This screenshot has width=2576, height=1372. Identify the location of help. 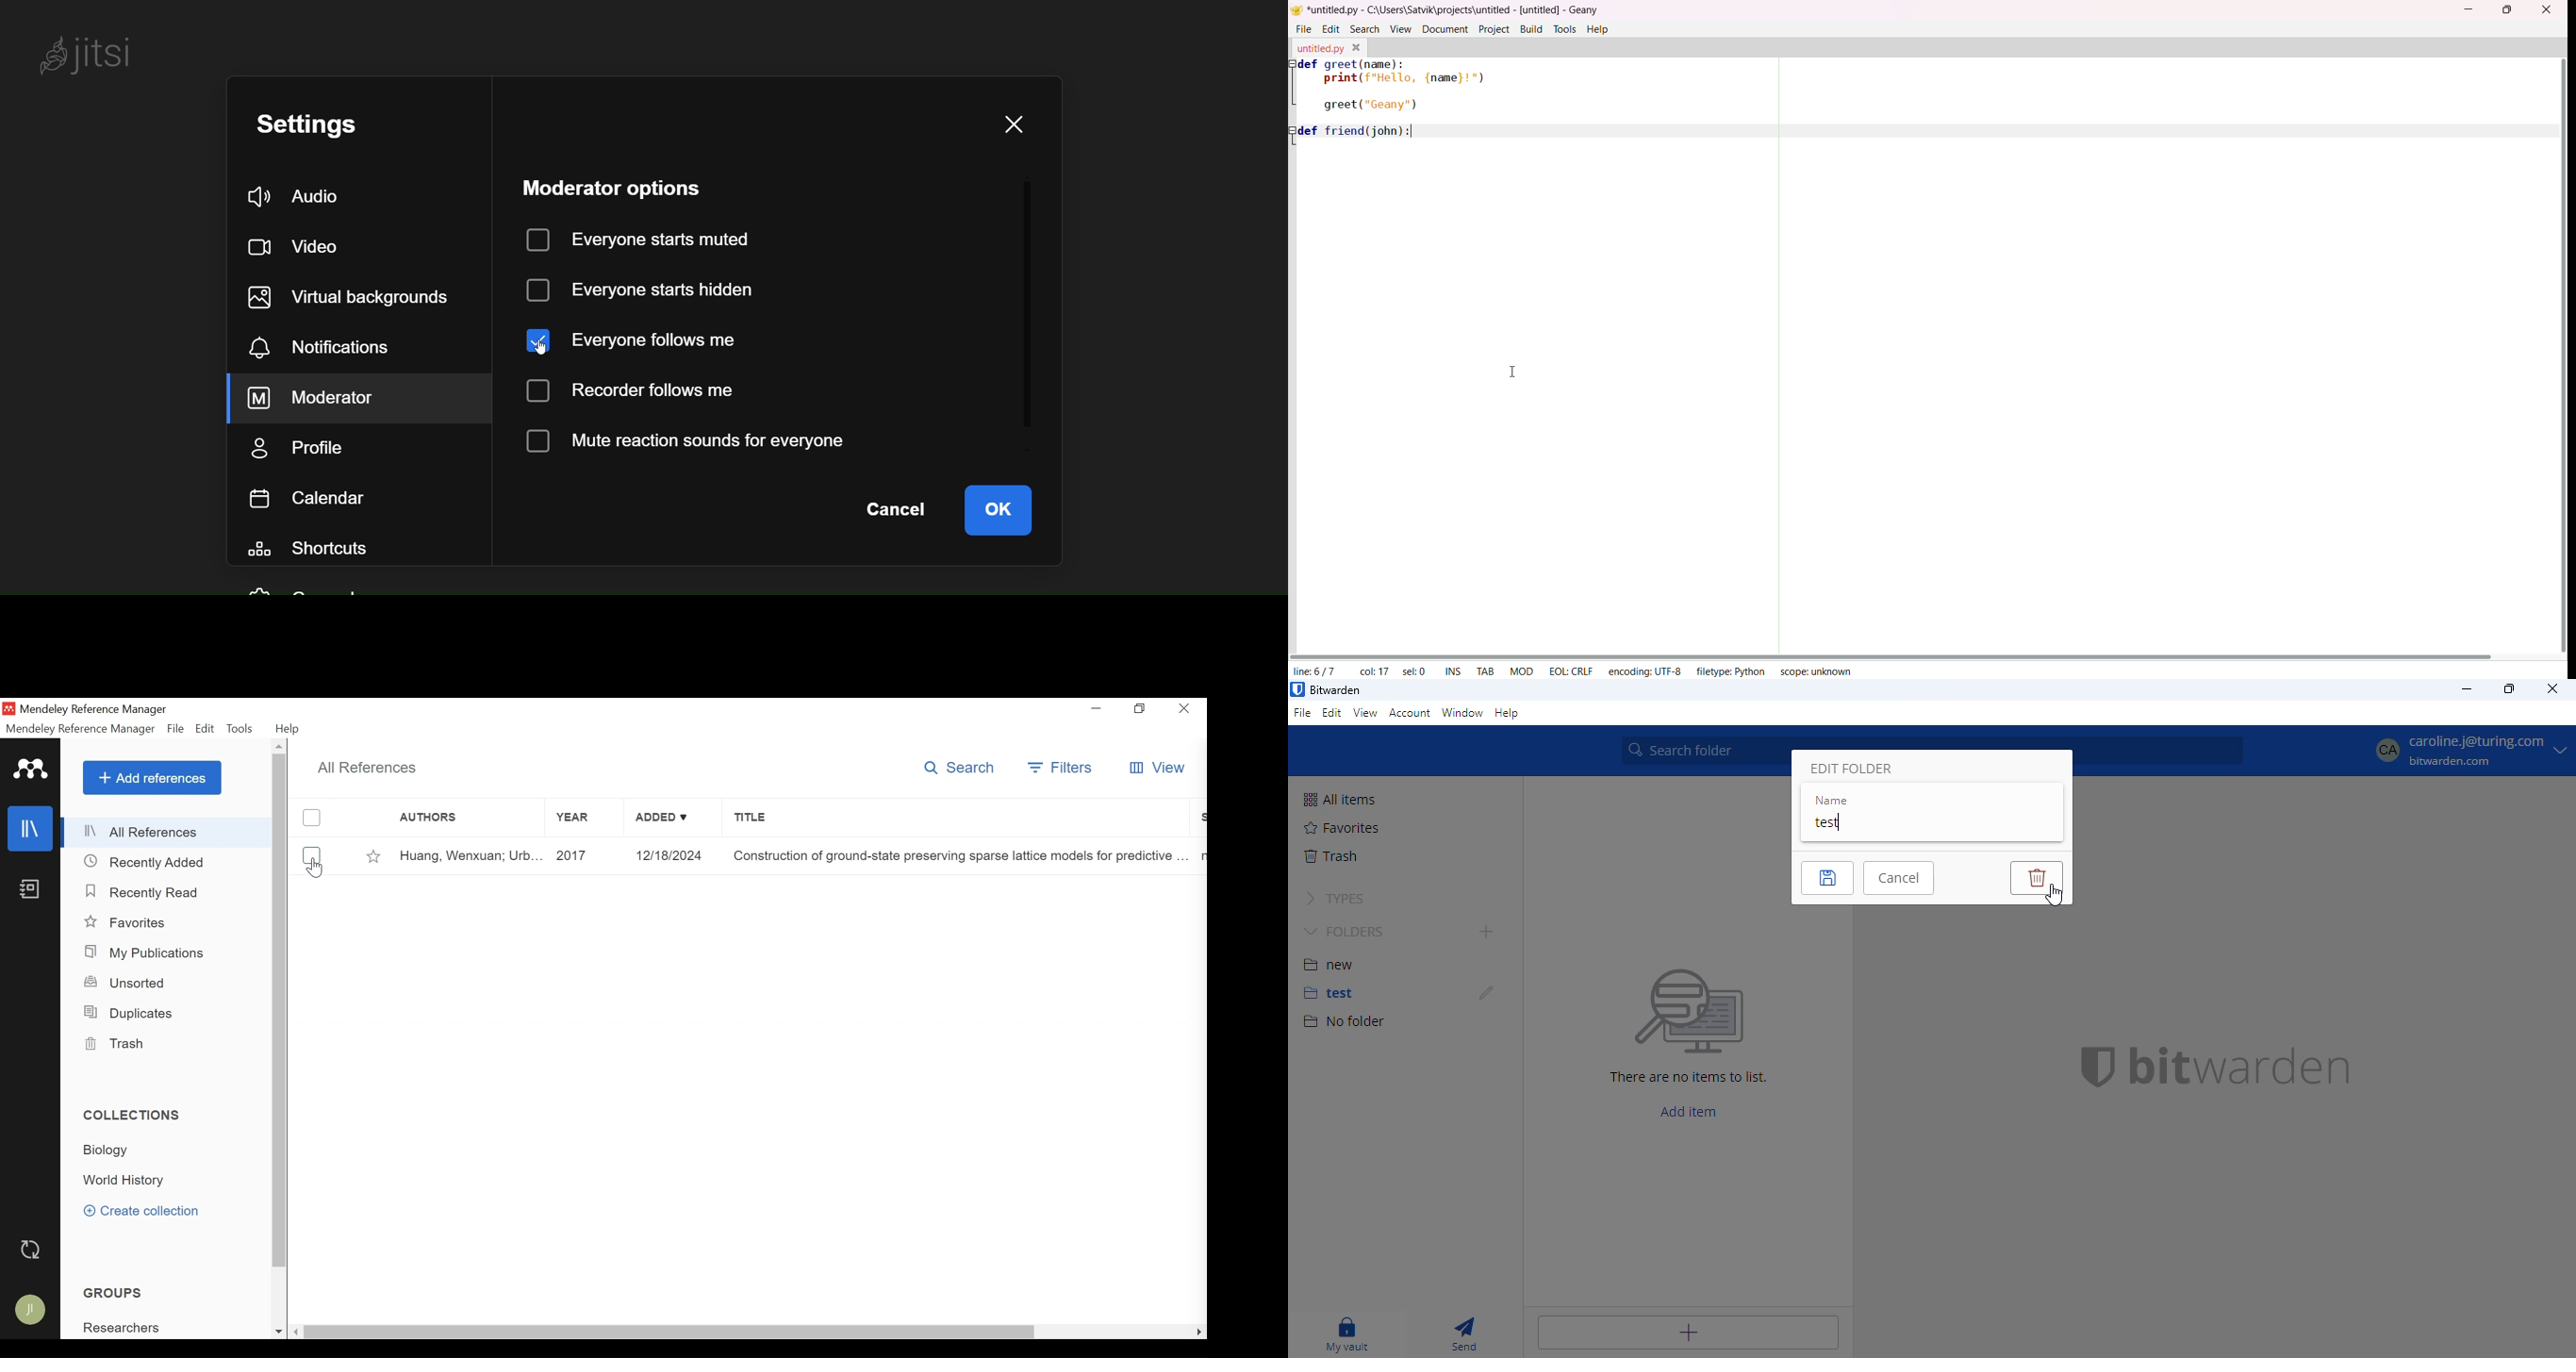
(1508, 714).